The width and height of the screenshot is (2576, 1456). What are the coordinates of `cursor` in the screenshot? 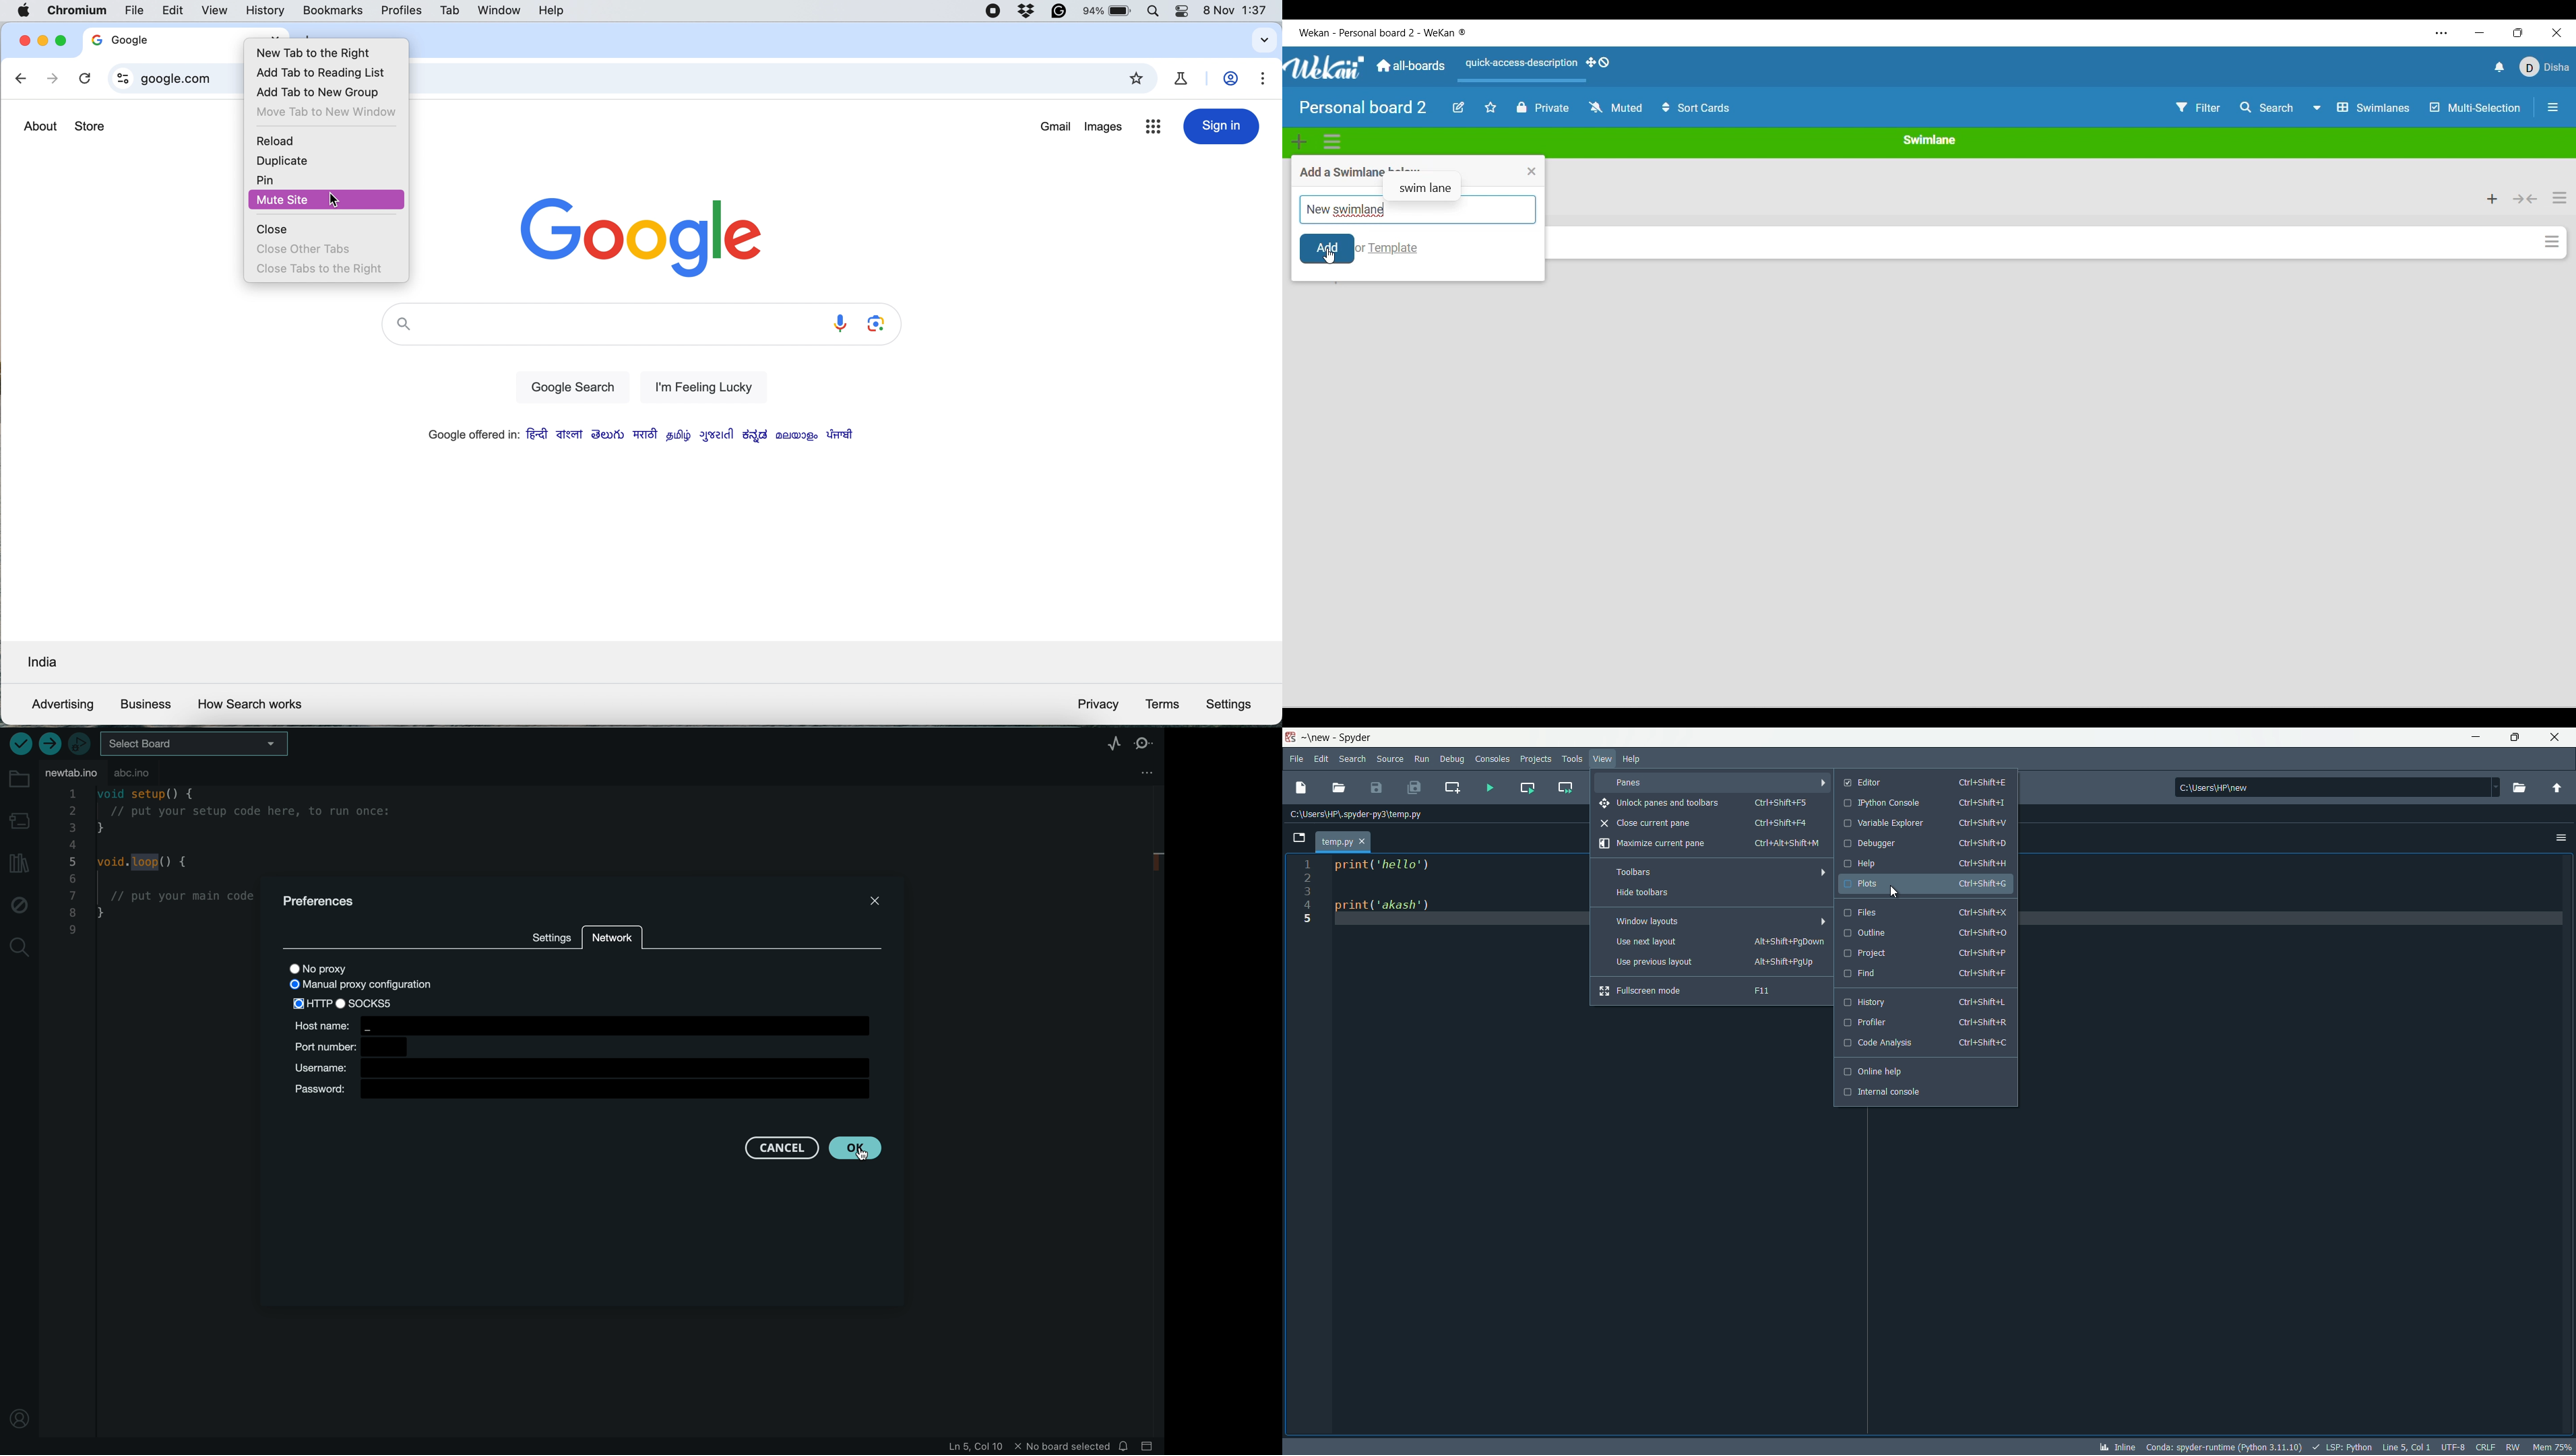 It's located at (1331, 257).